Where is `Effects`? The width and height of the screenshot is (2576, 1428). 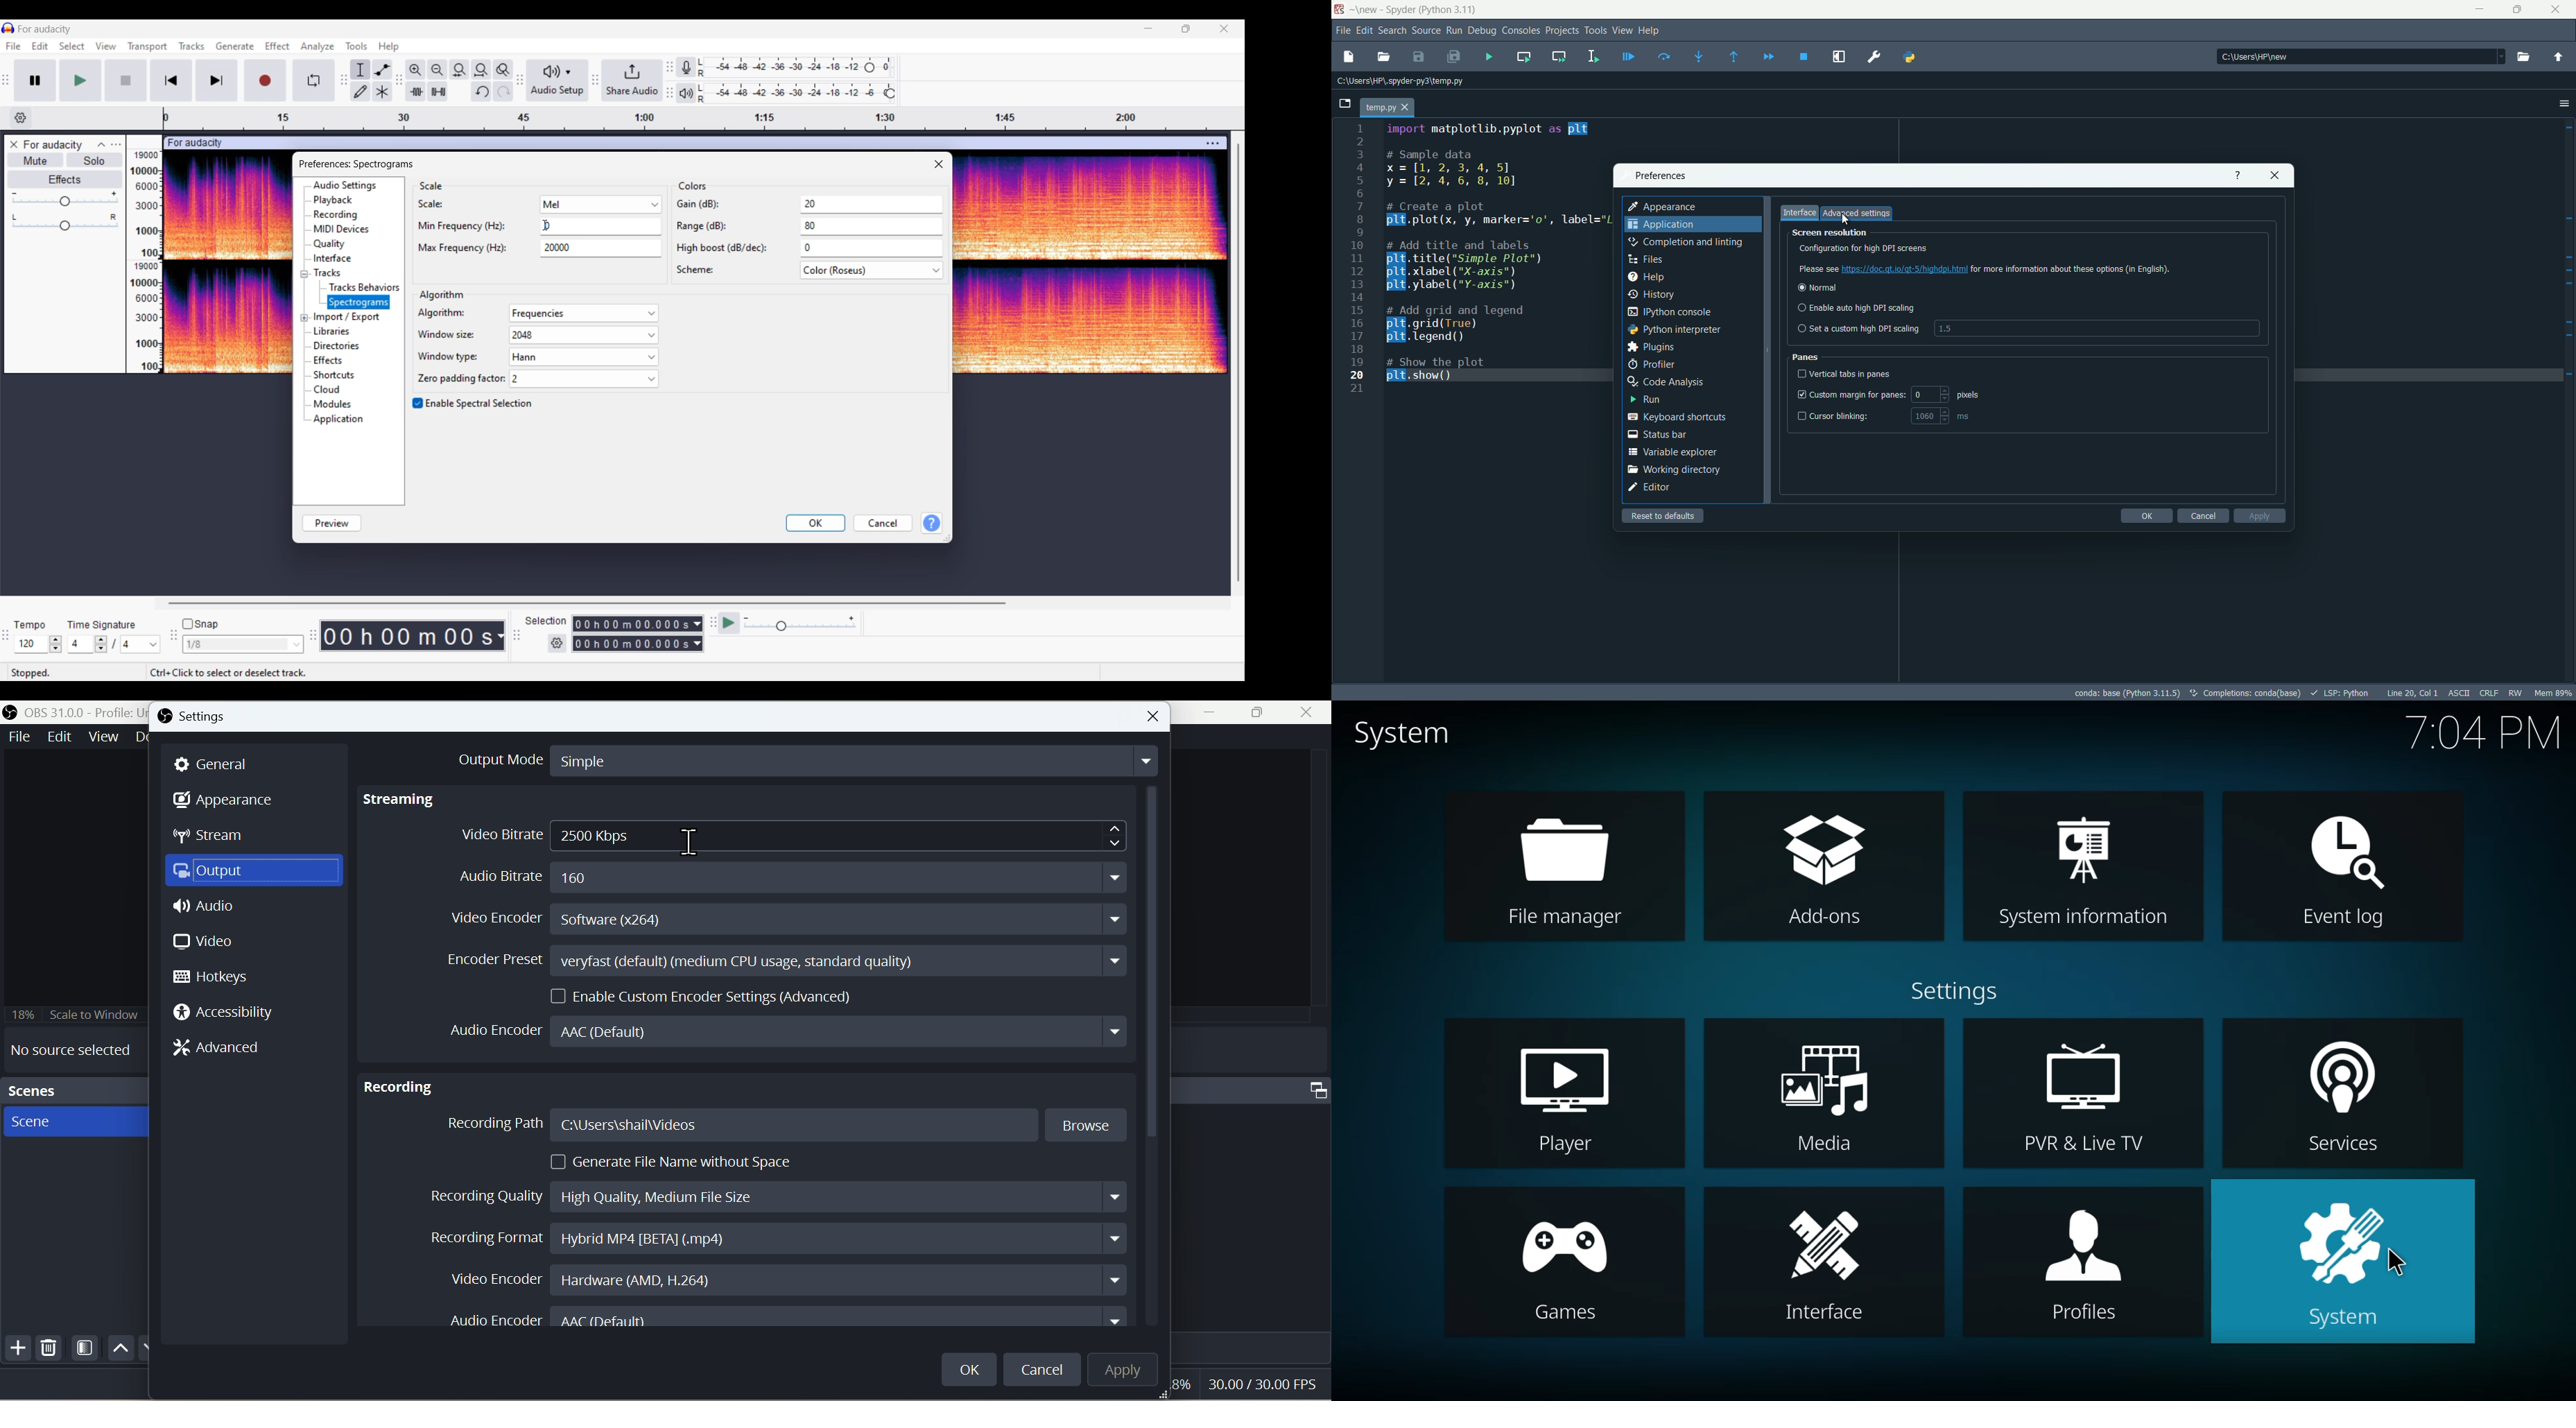 Effects is located at coordinates (64, 180).